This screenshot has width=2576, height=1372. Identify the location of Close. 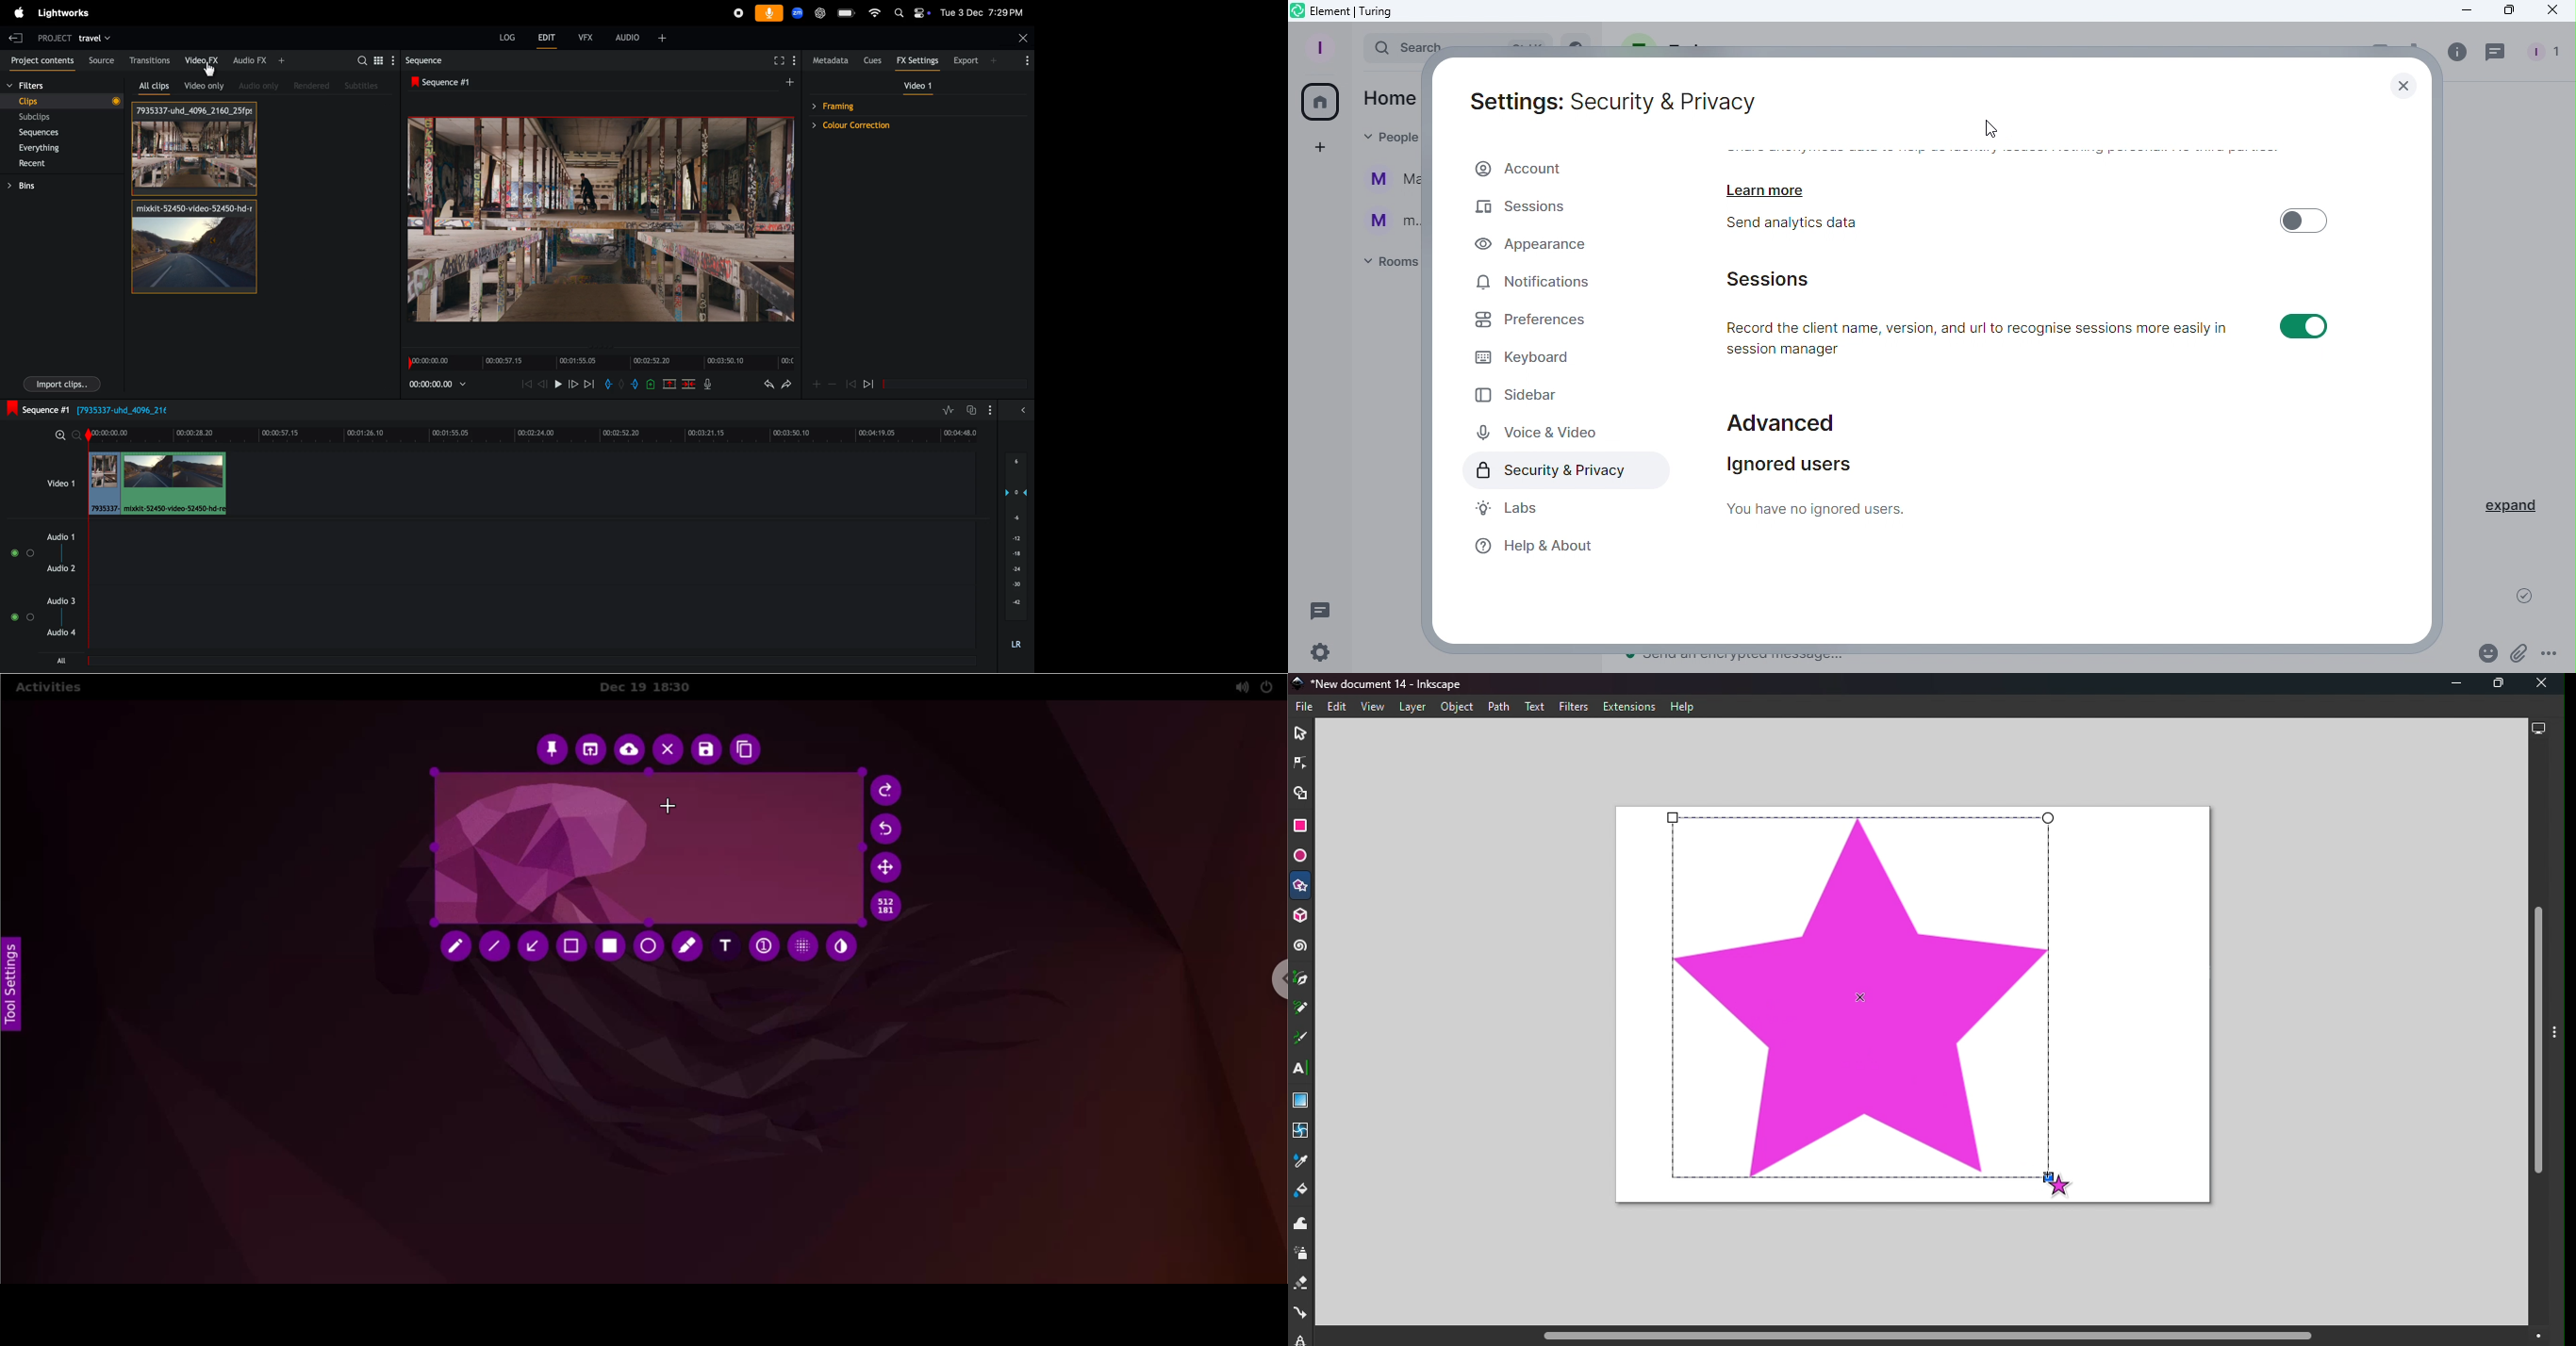
(2404, 80).